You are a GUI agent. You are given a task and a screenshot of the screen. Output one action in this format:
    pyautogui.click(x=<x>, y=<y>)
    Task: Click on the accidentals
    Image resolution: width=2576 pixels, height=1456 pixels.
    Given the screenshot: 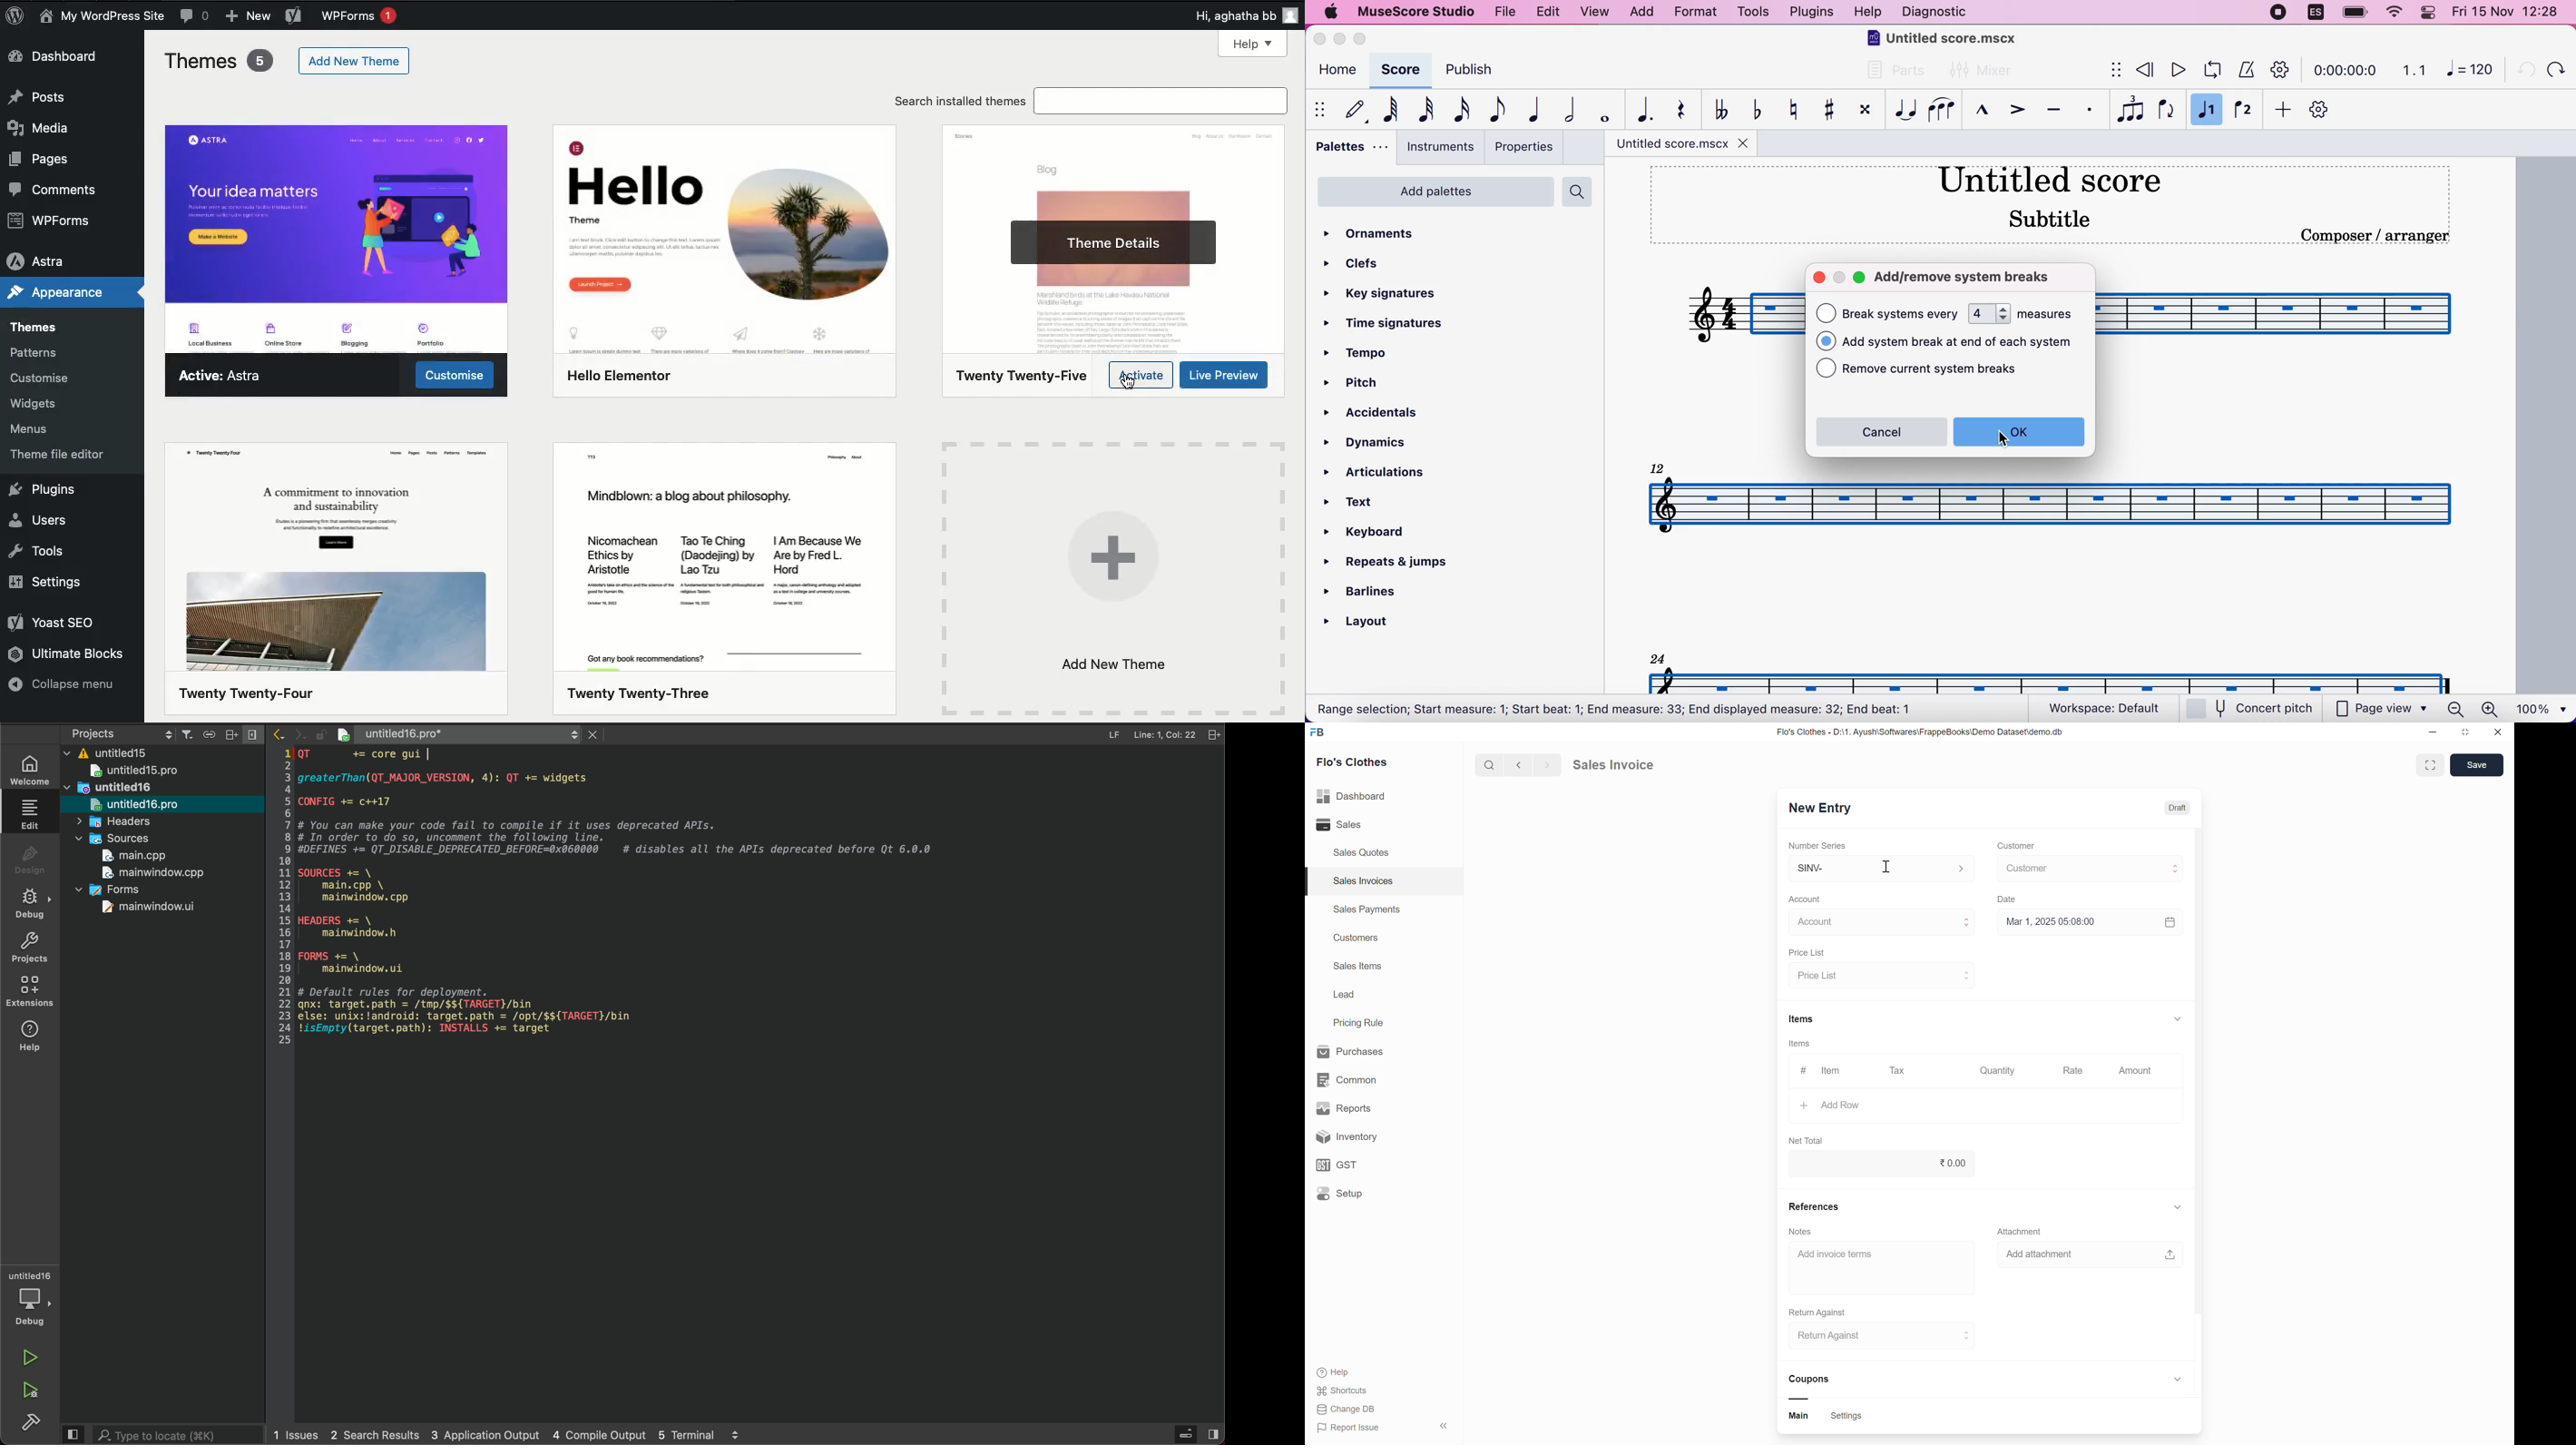 What is the action you would take?
    pyautogui.click(x=1396, y=414)
    